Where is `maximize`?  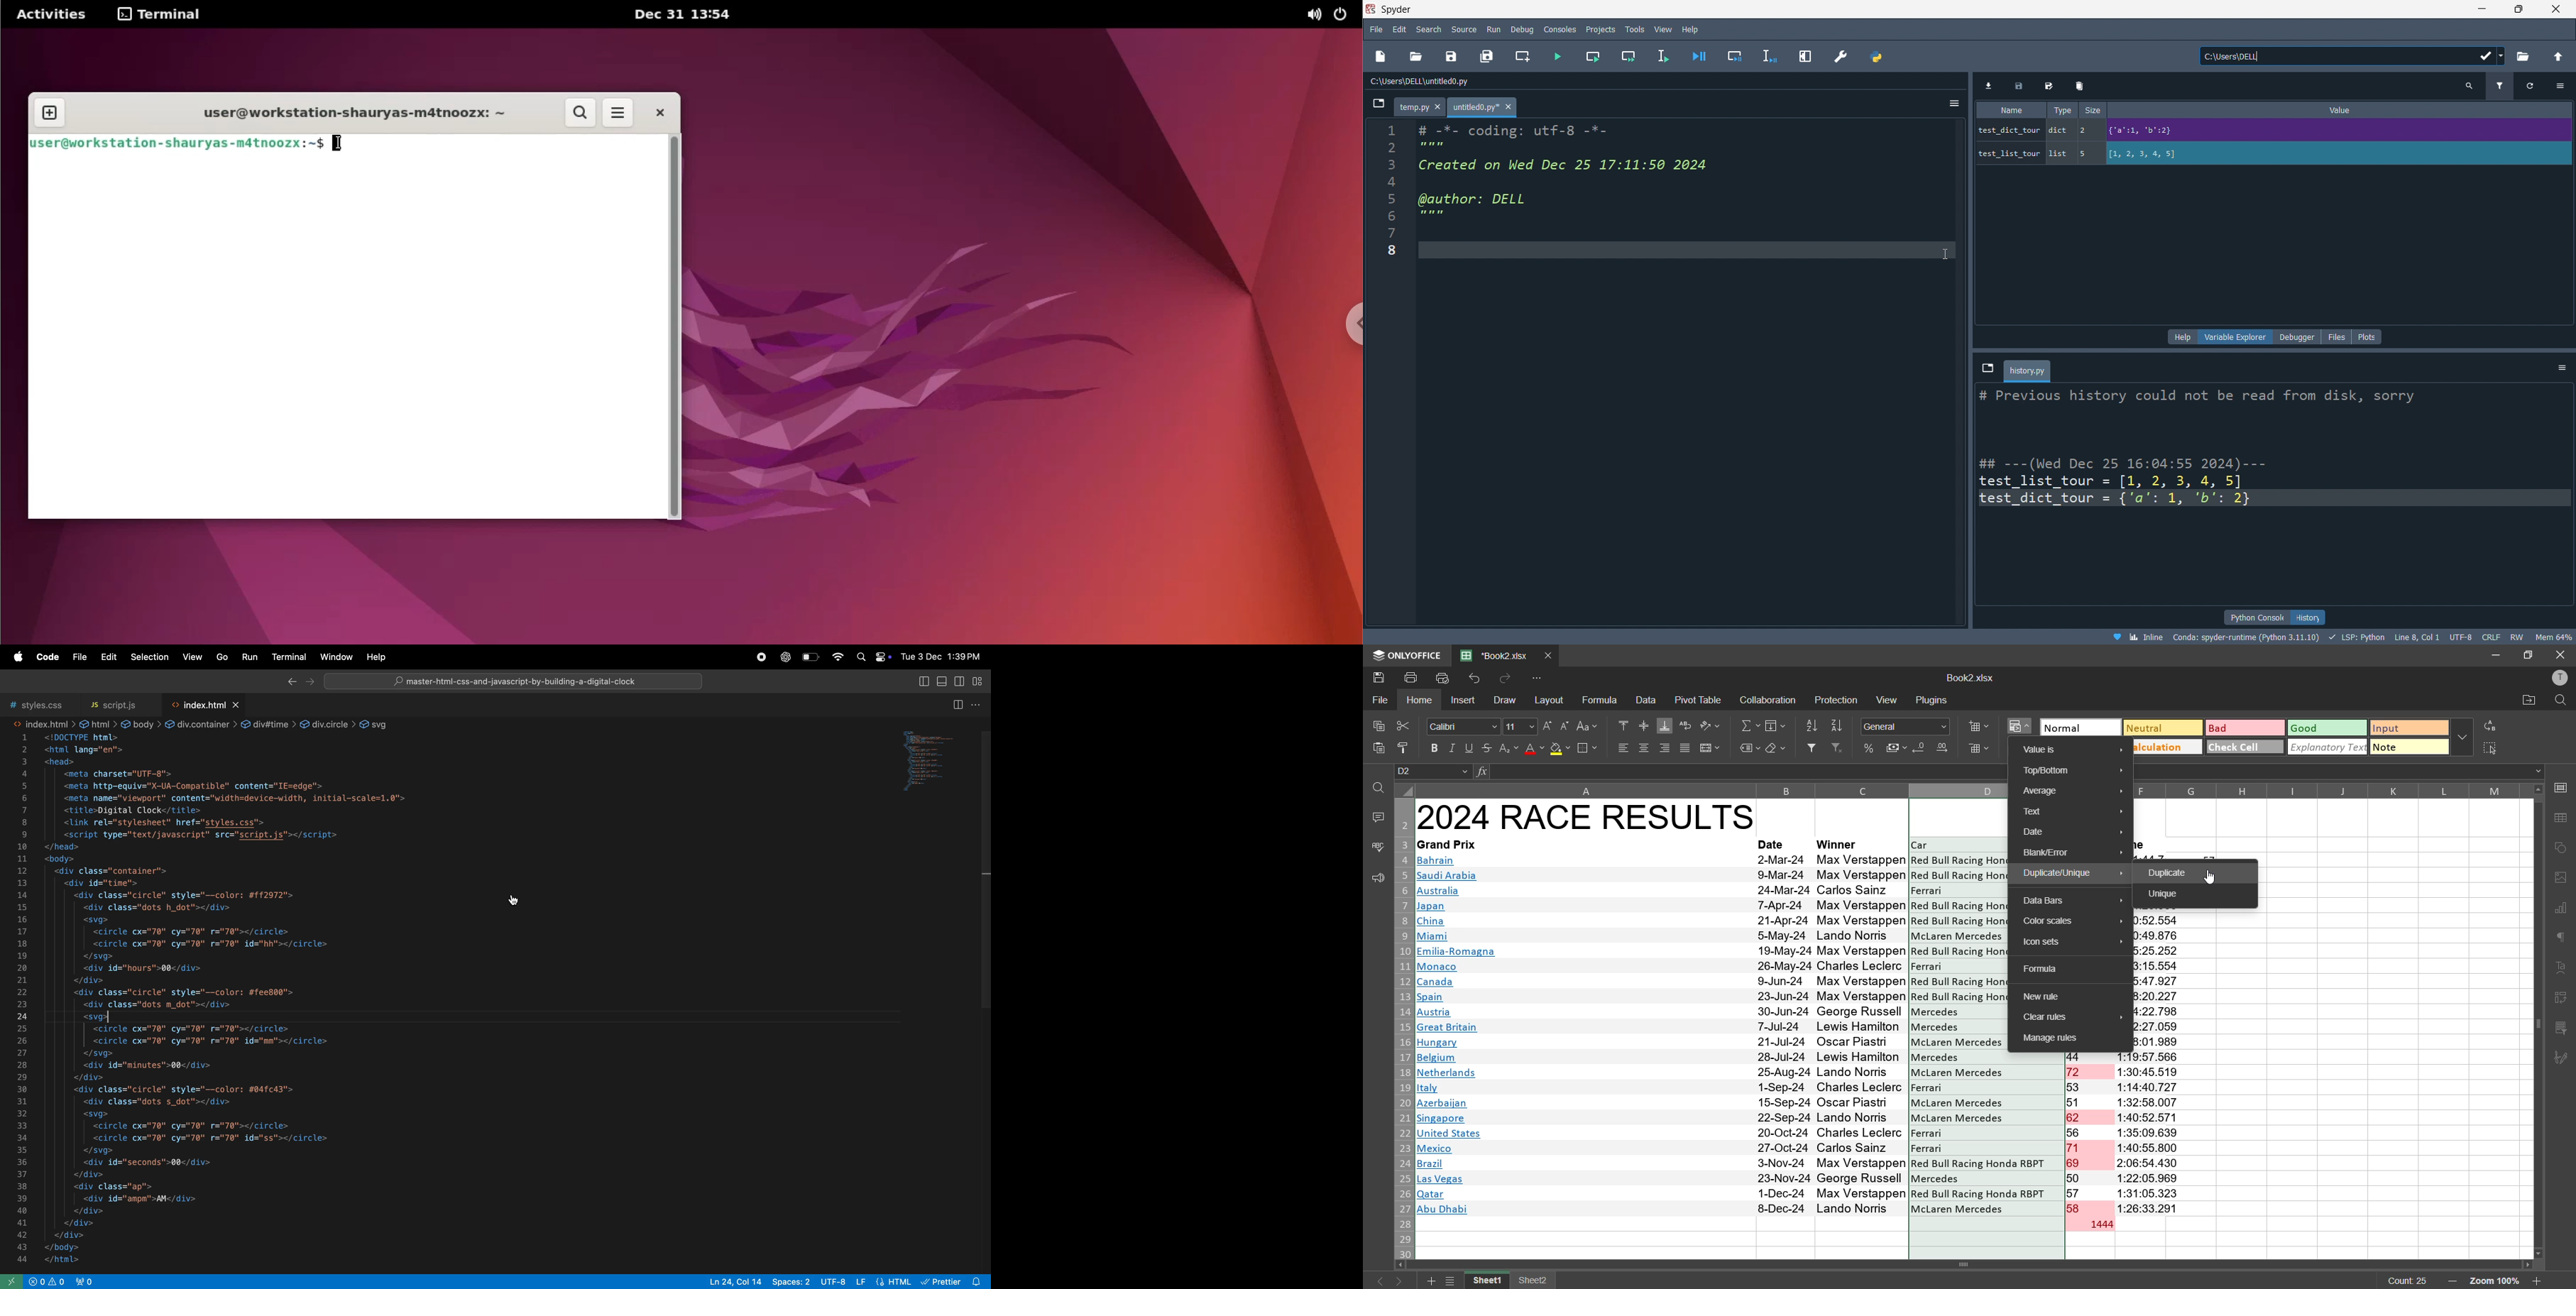
maximize is located at coordinates (2519, 8).